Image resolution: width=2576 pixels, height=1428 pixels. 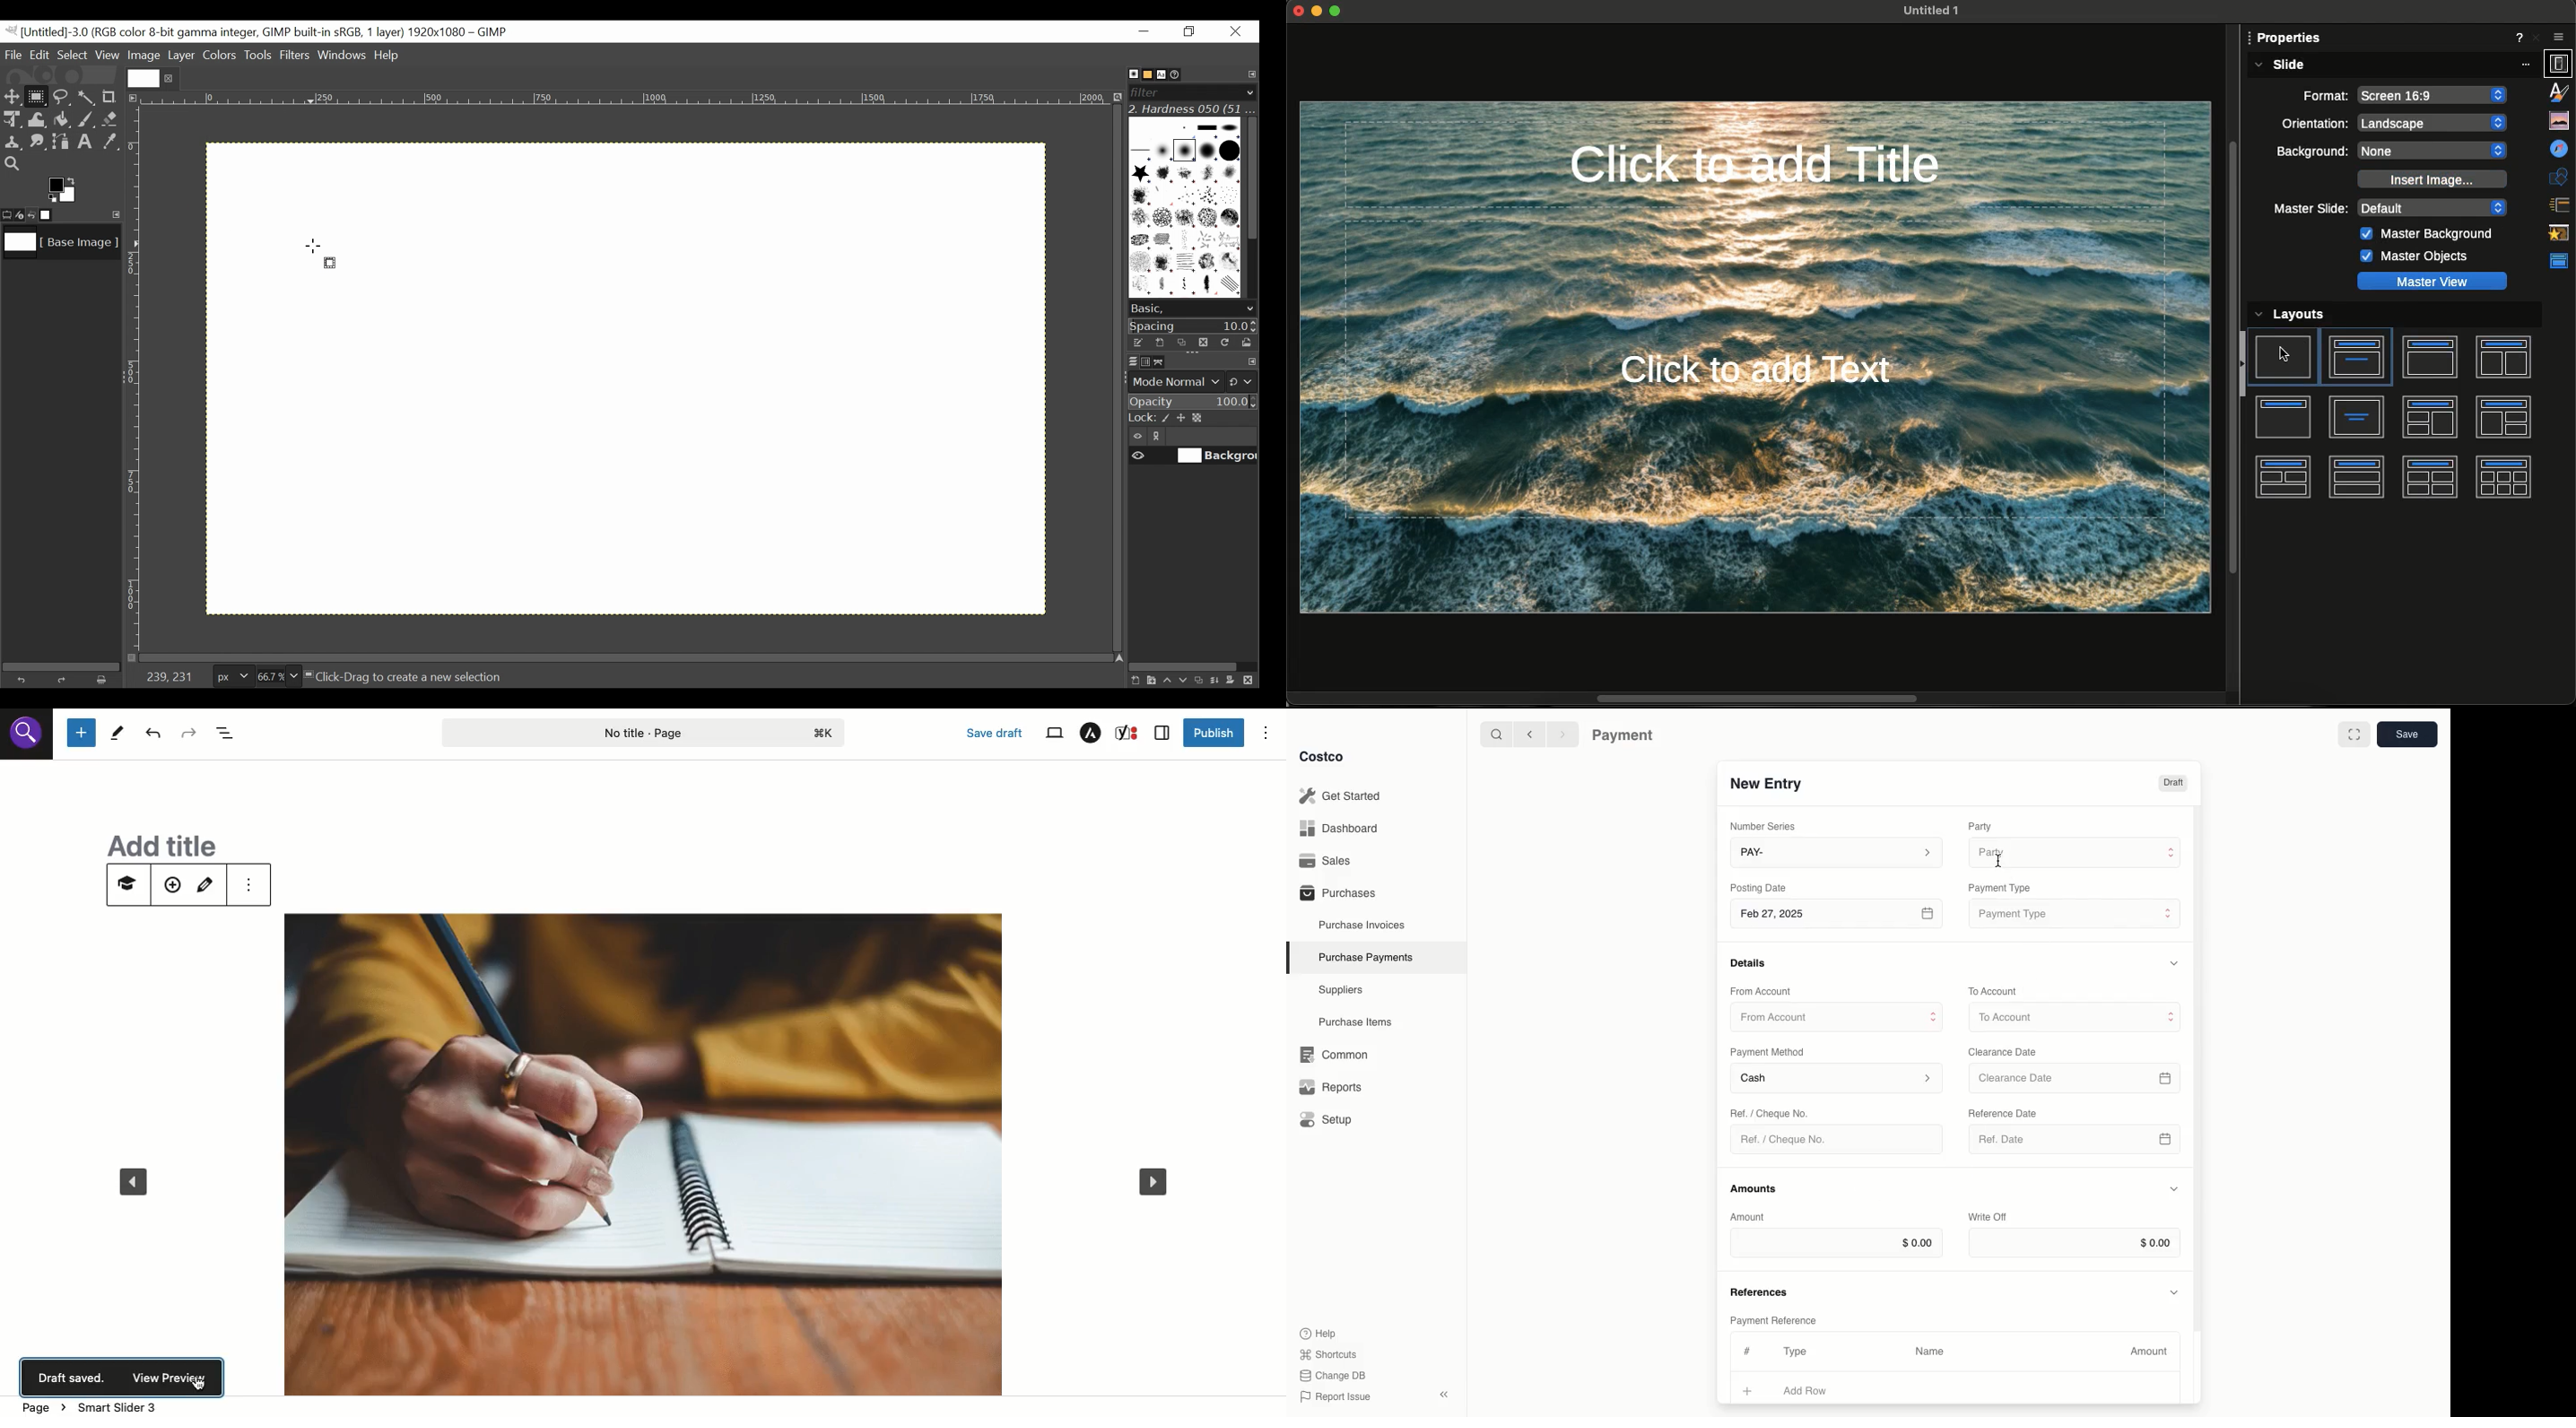 What do you see at coordinates (1180, 73) in the screenshot?
I see `Document History` at bounding box center [1180, 73].